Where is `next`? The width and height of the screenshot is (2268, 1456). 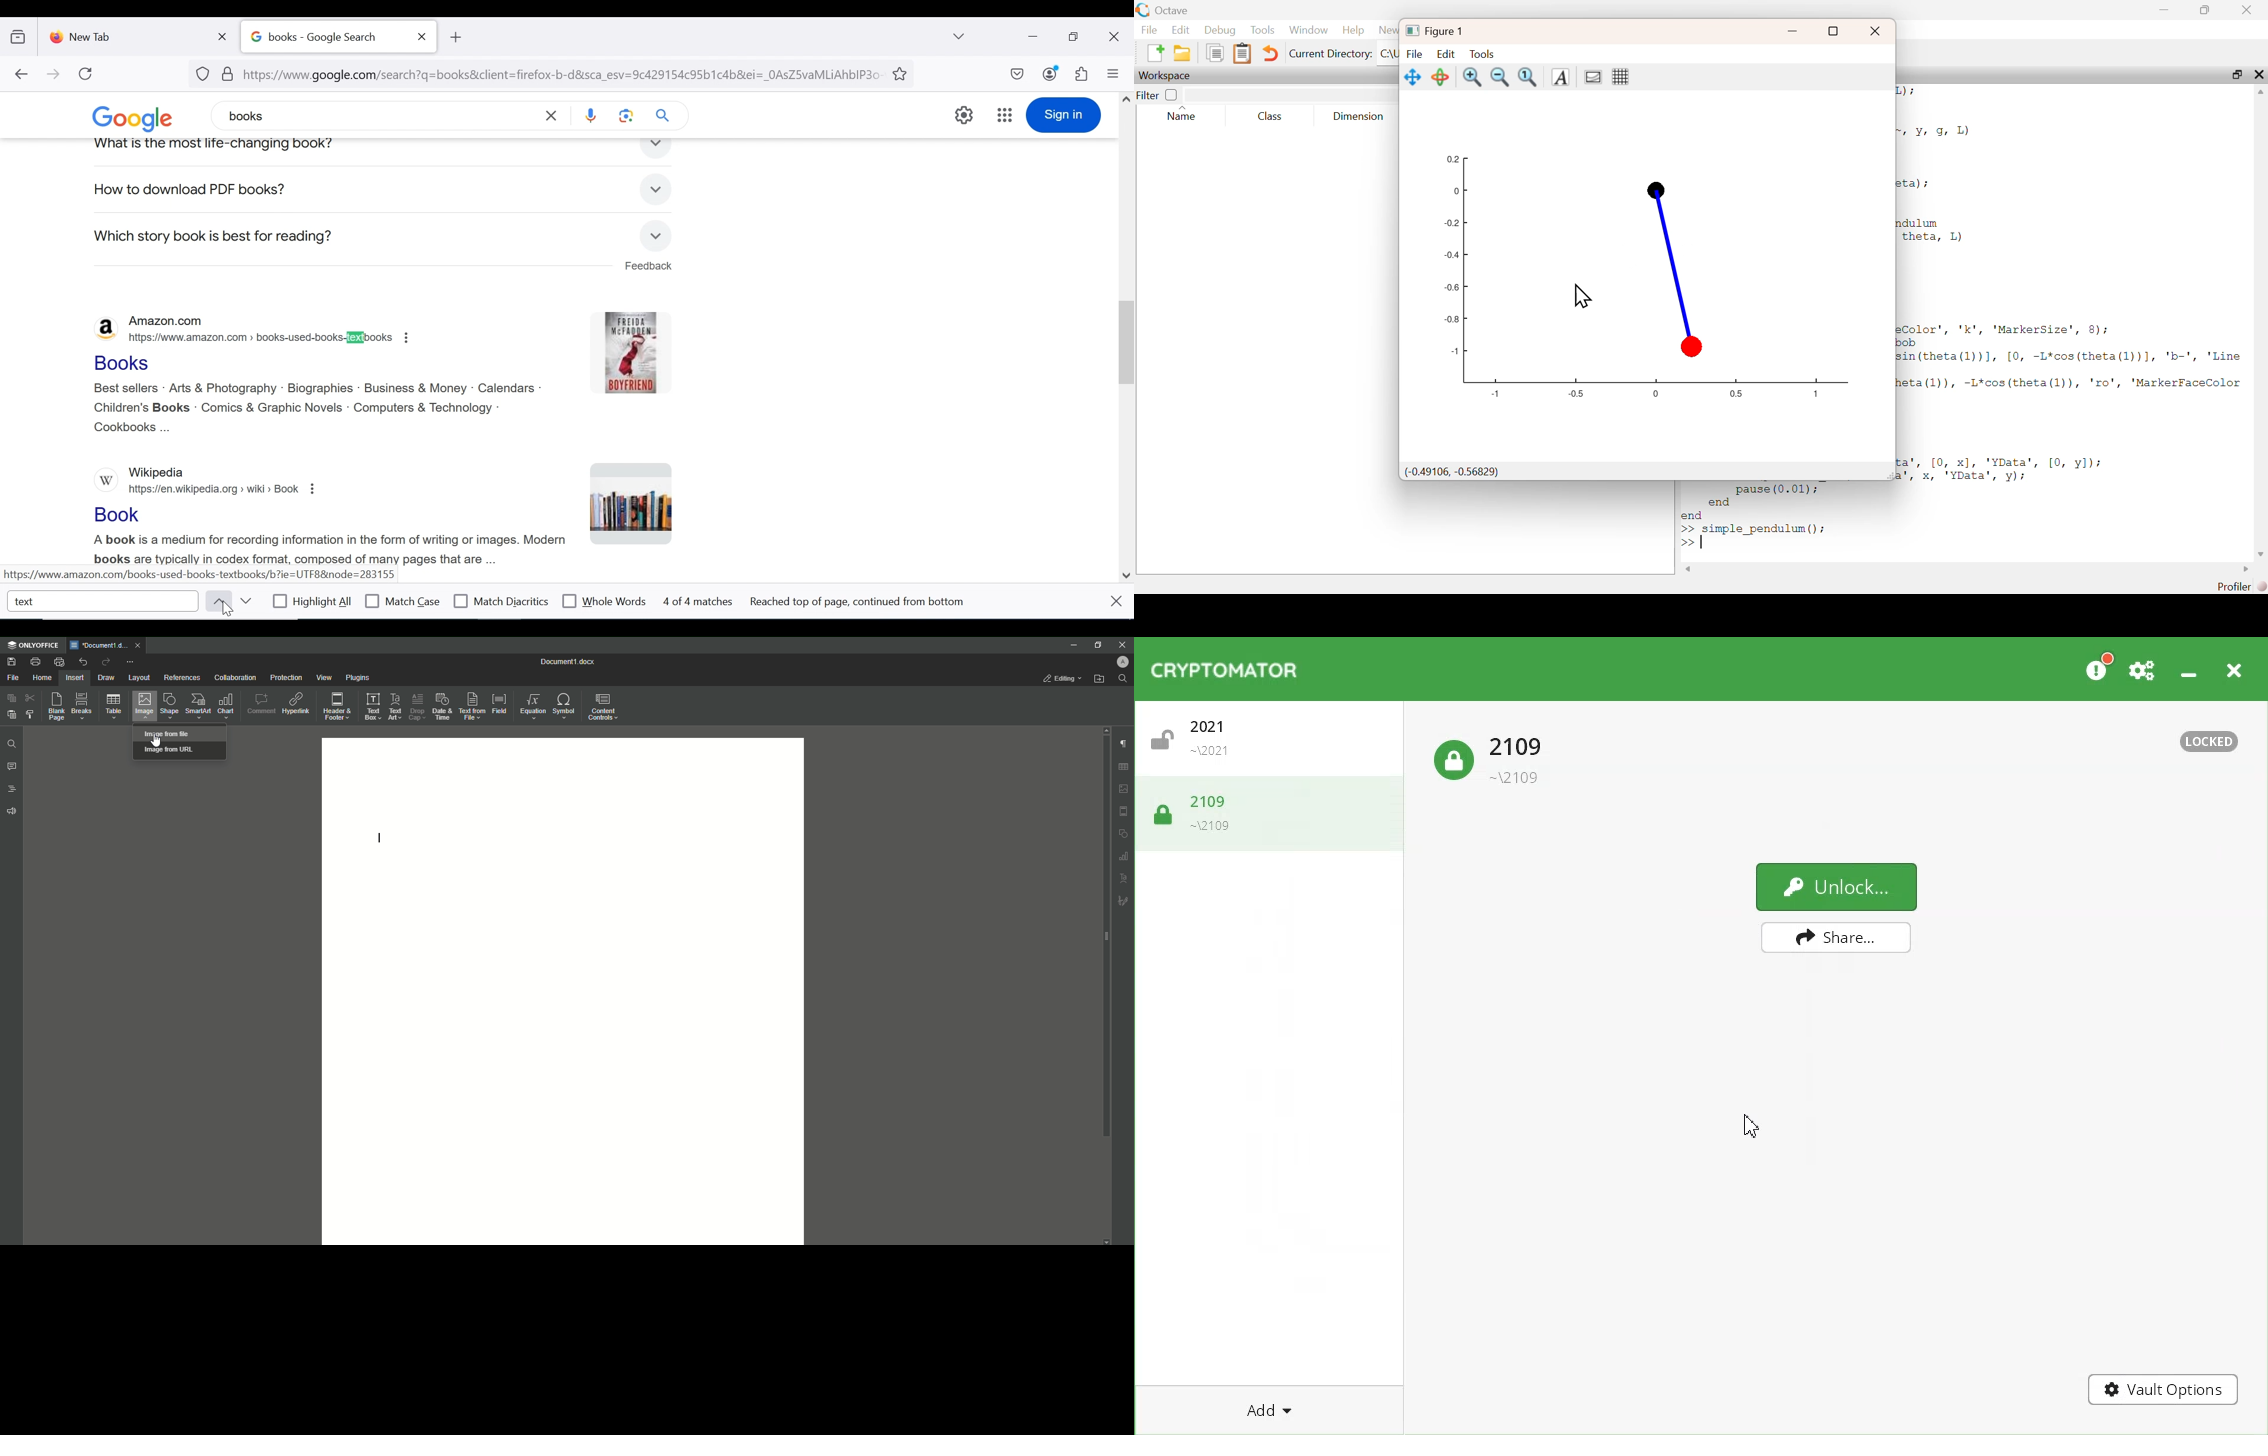
next is located at coordinates (245, 602).